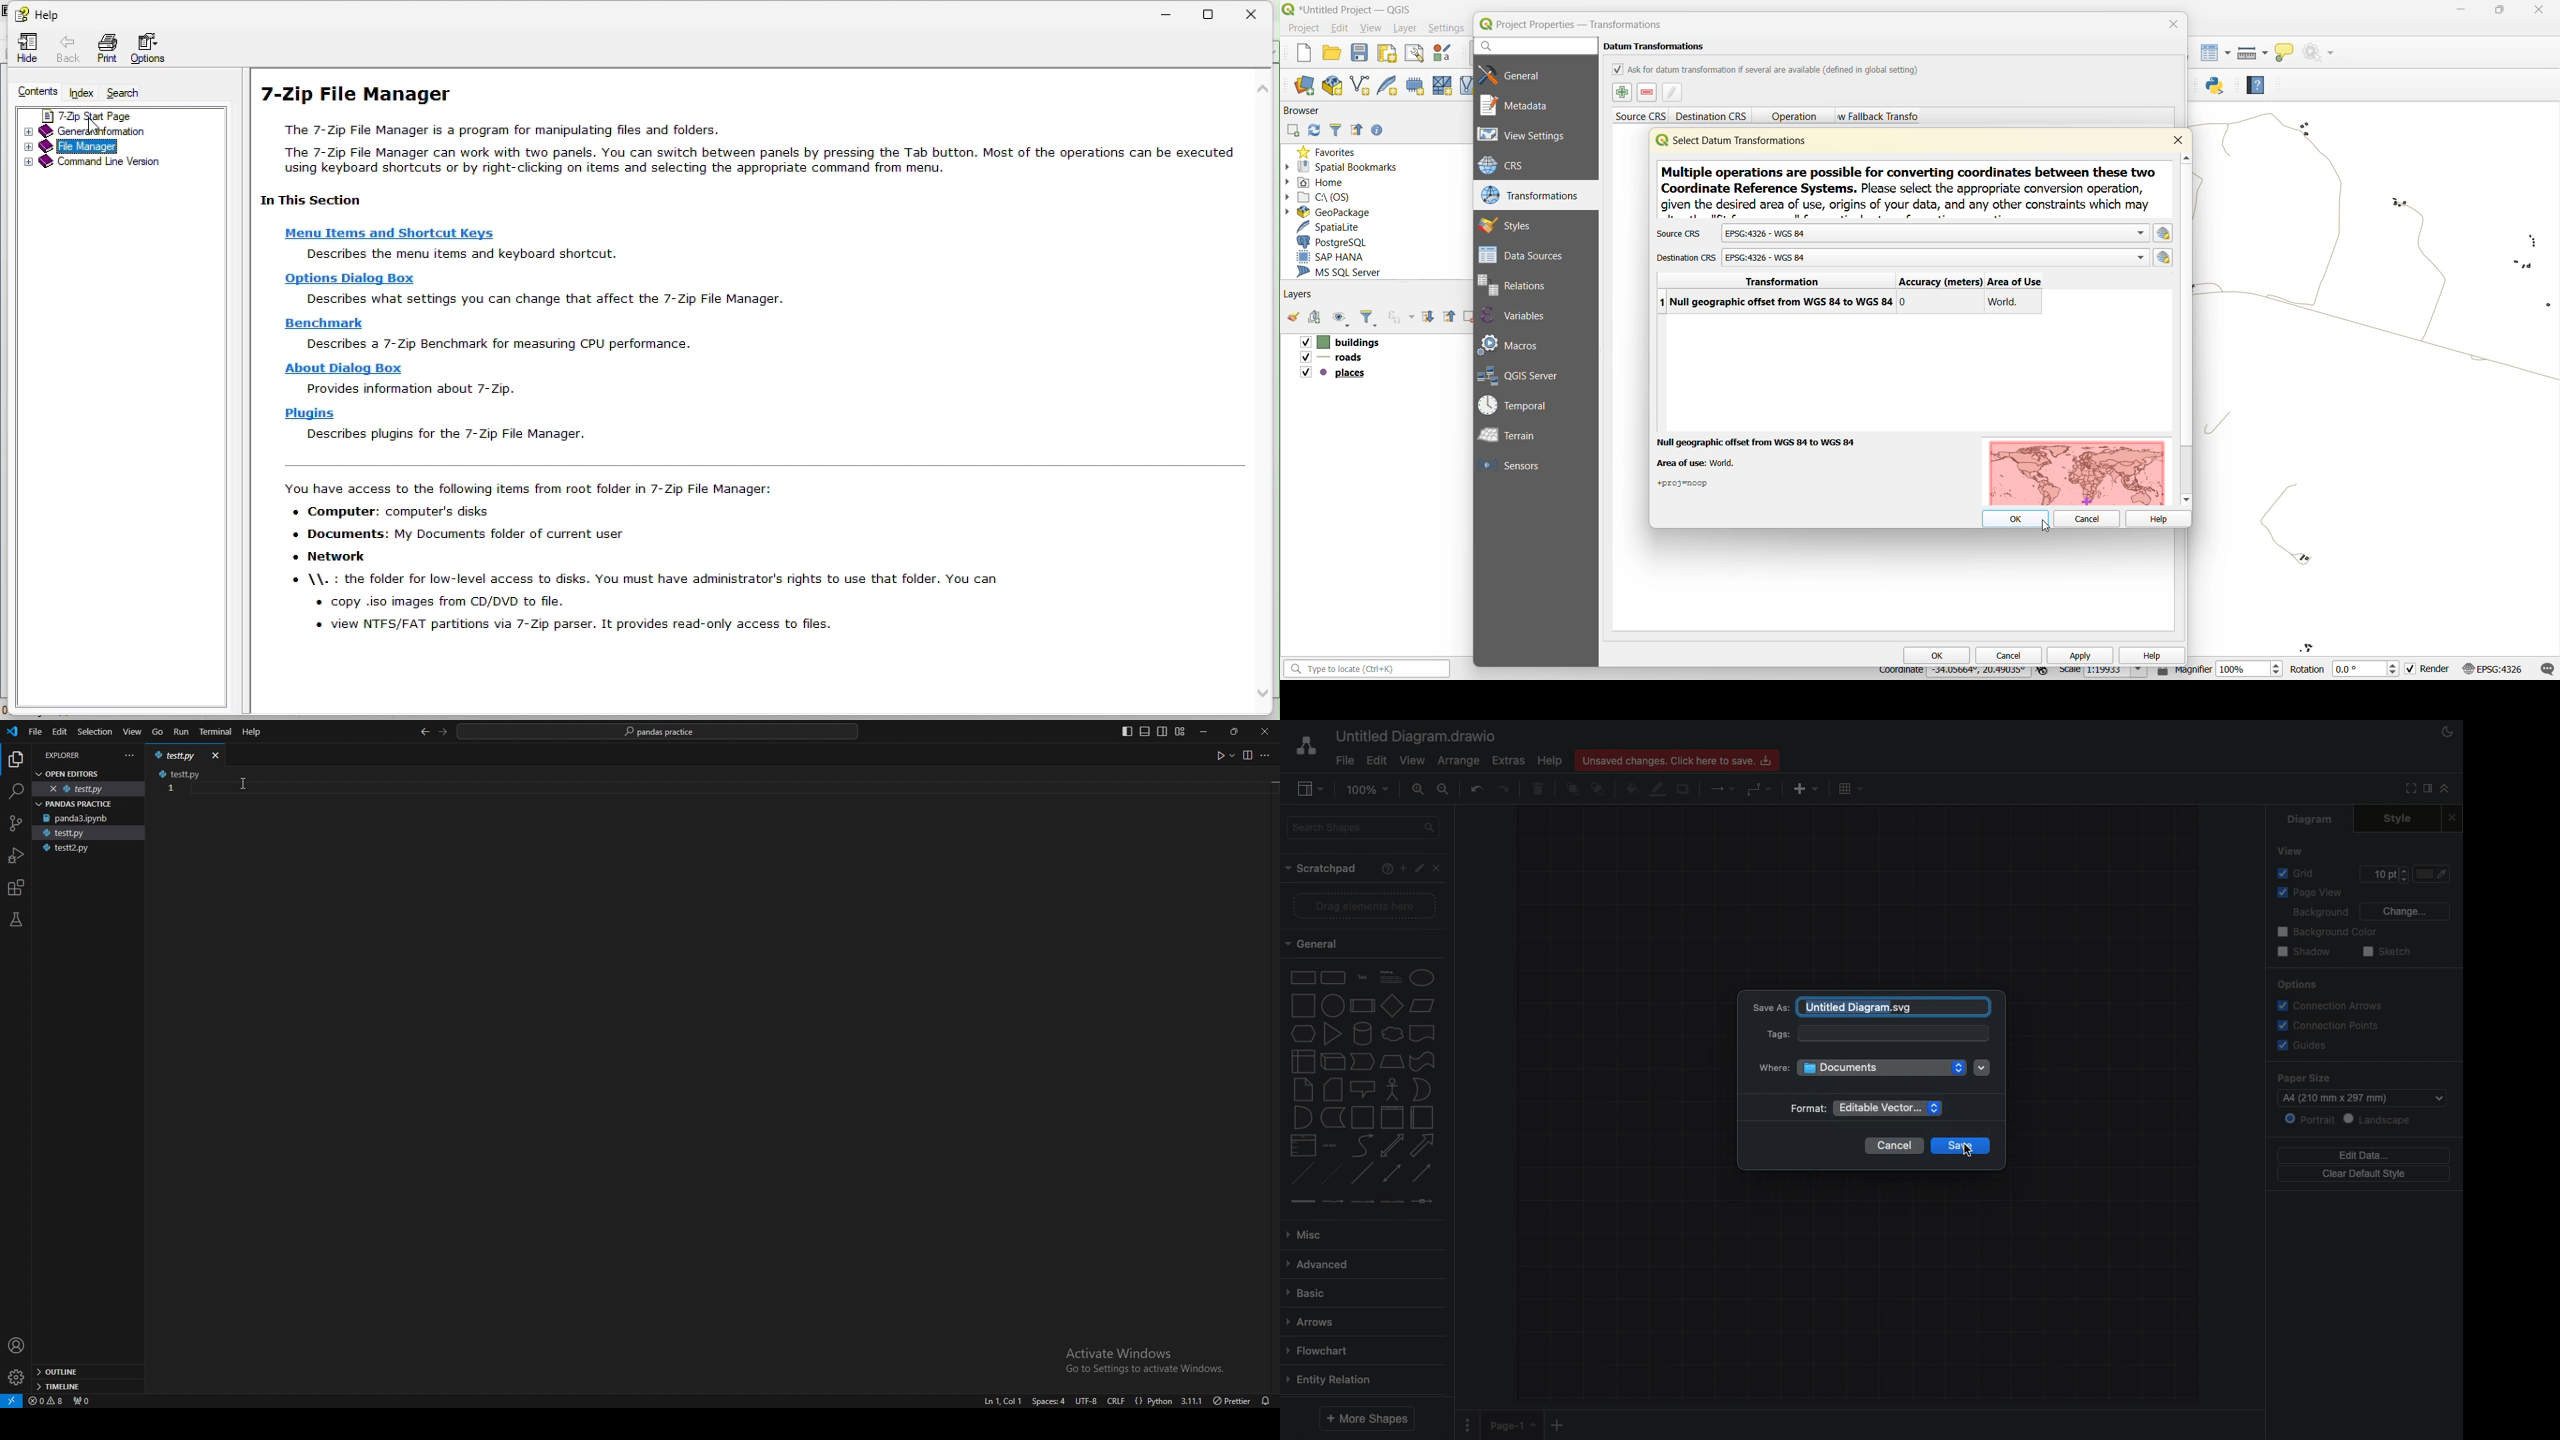 This screenshot has height=1456, width=2576. What do you see at coordinates (1340, 28) in the screenshot?
I see `edit` at bounding box center [1340, 28].